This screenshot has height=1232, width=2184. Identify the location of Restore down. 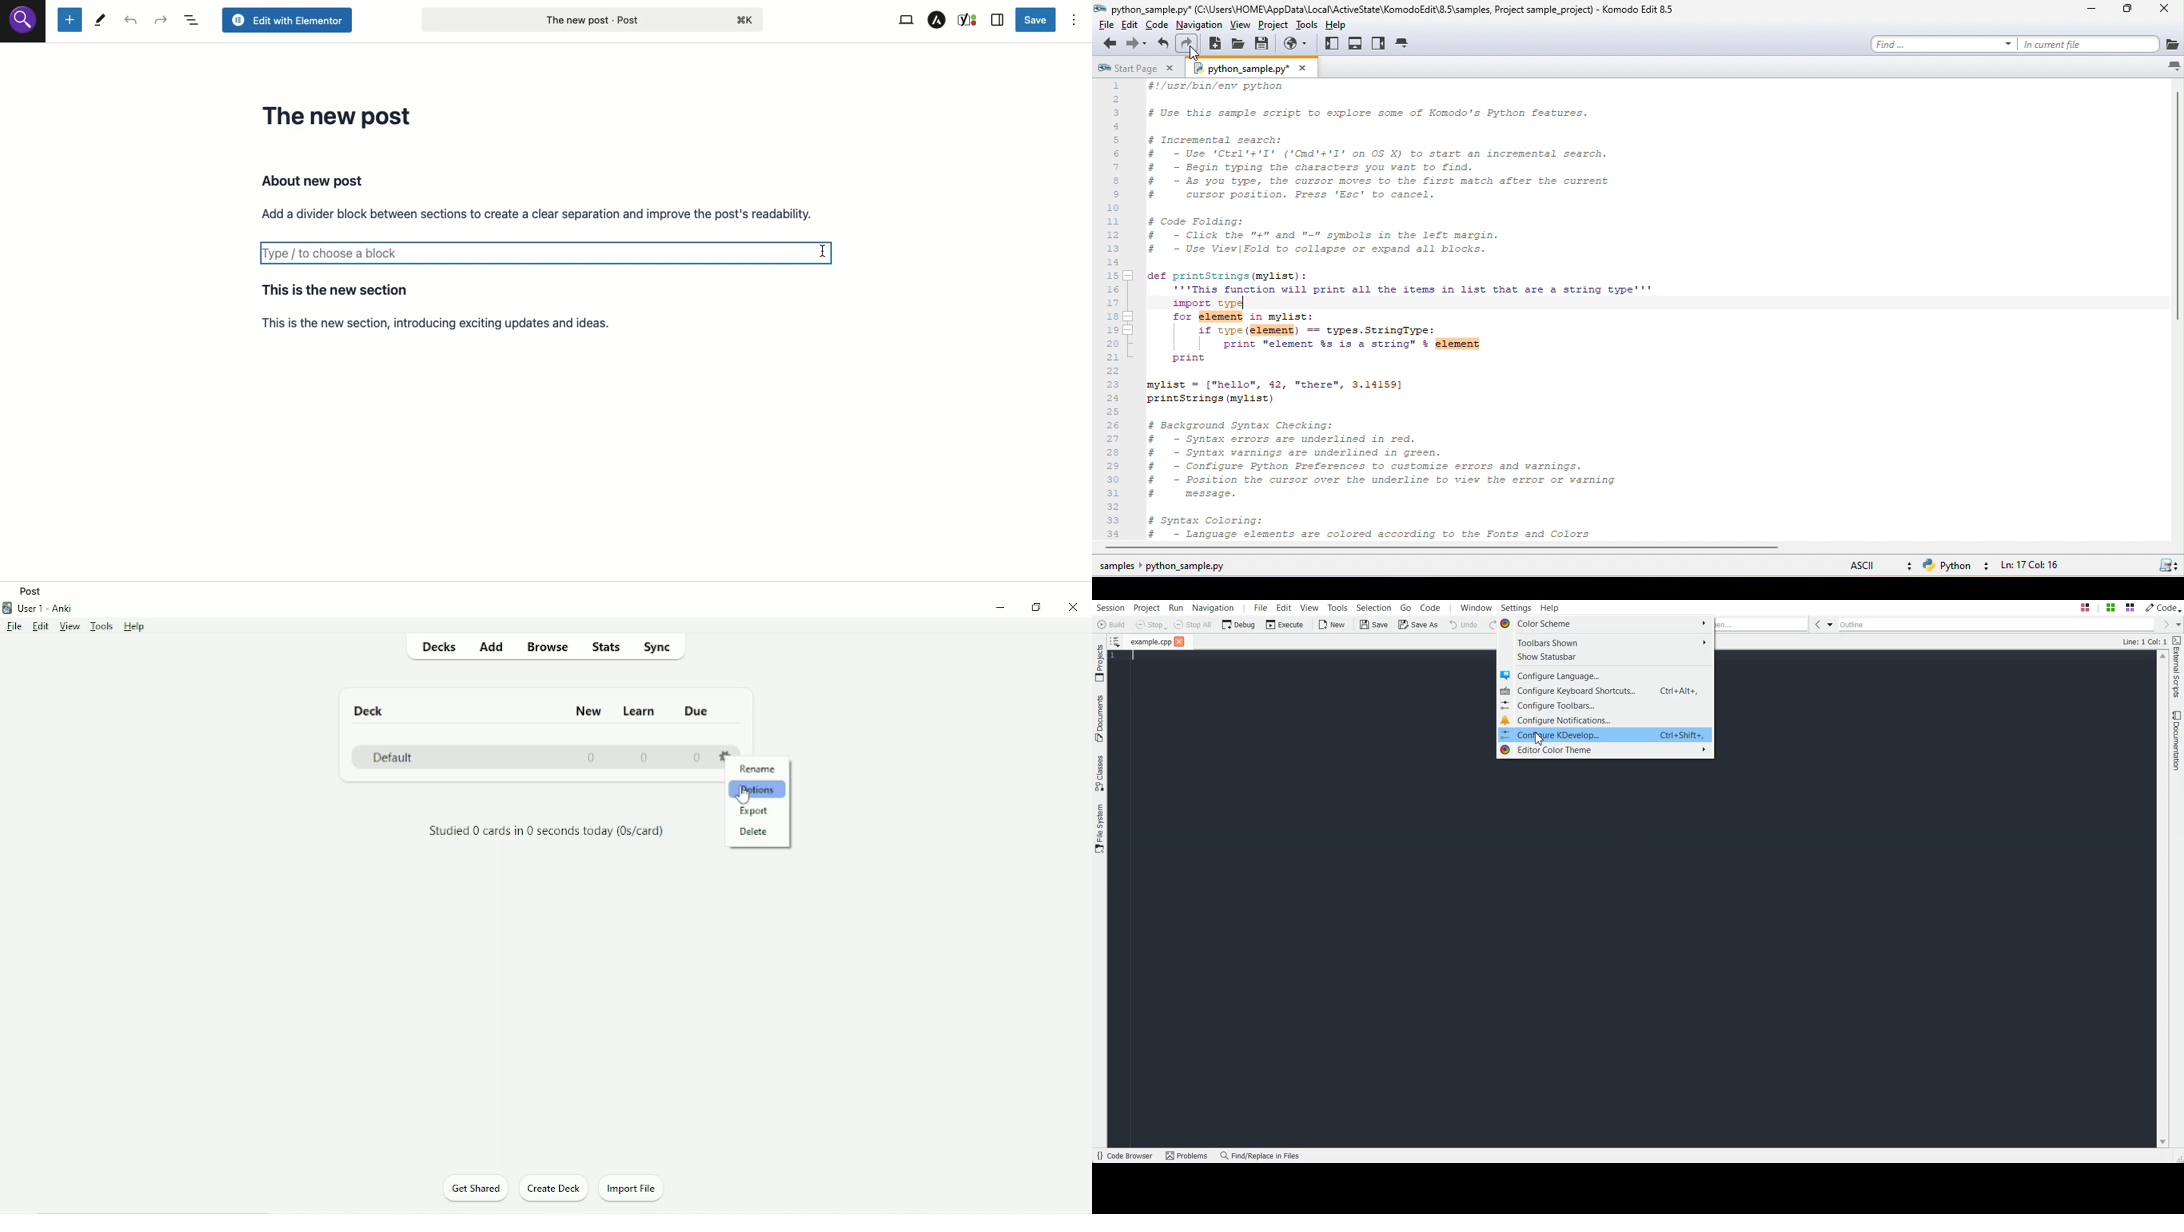
(1036, 608).